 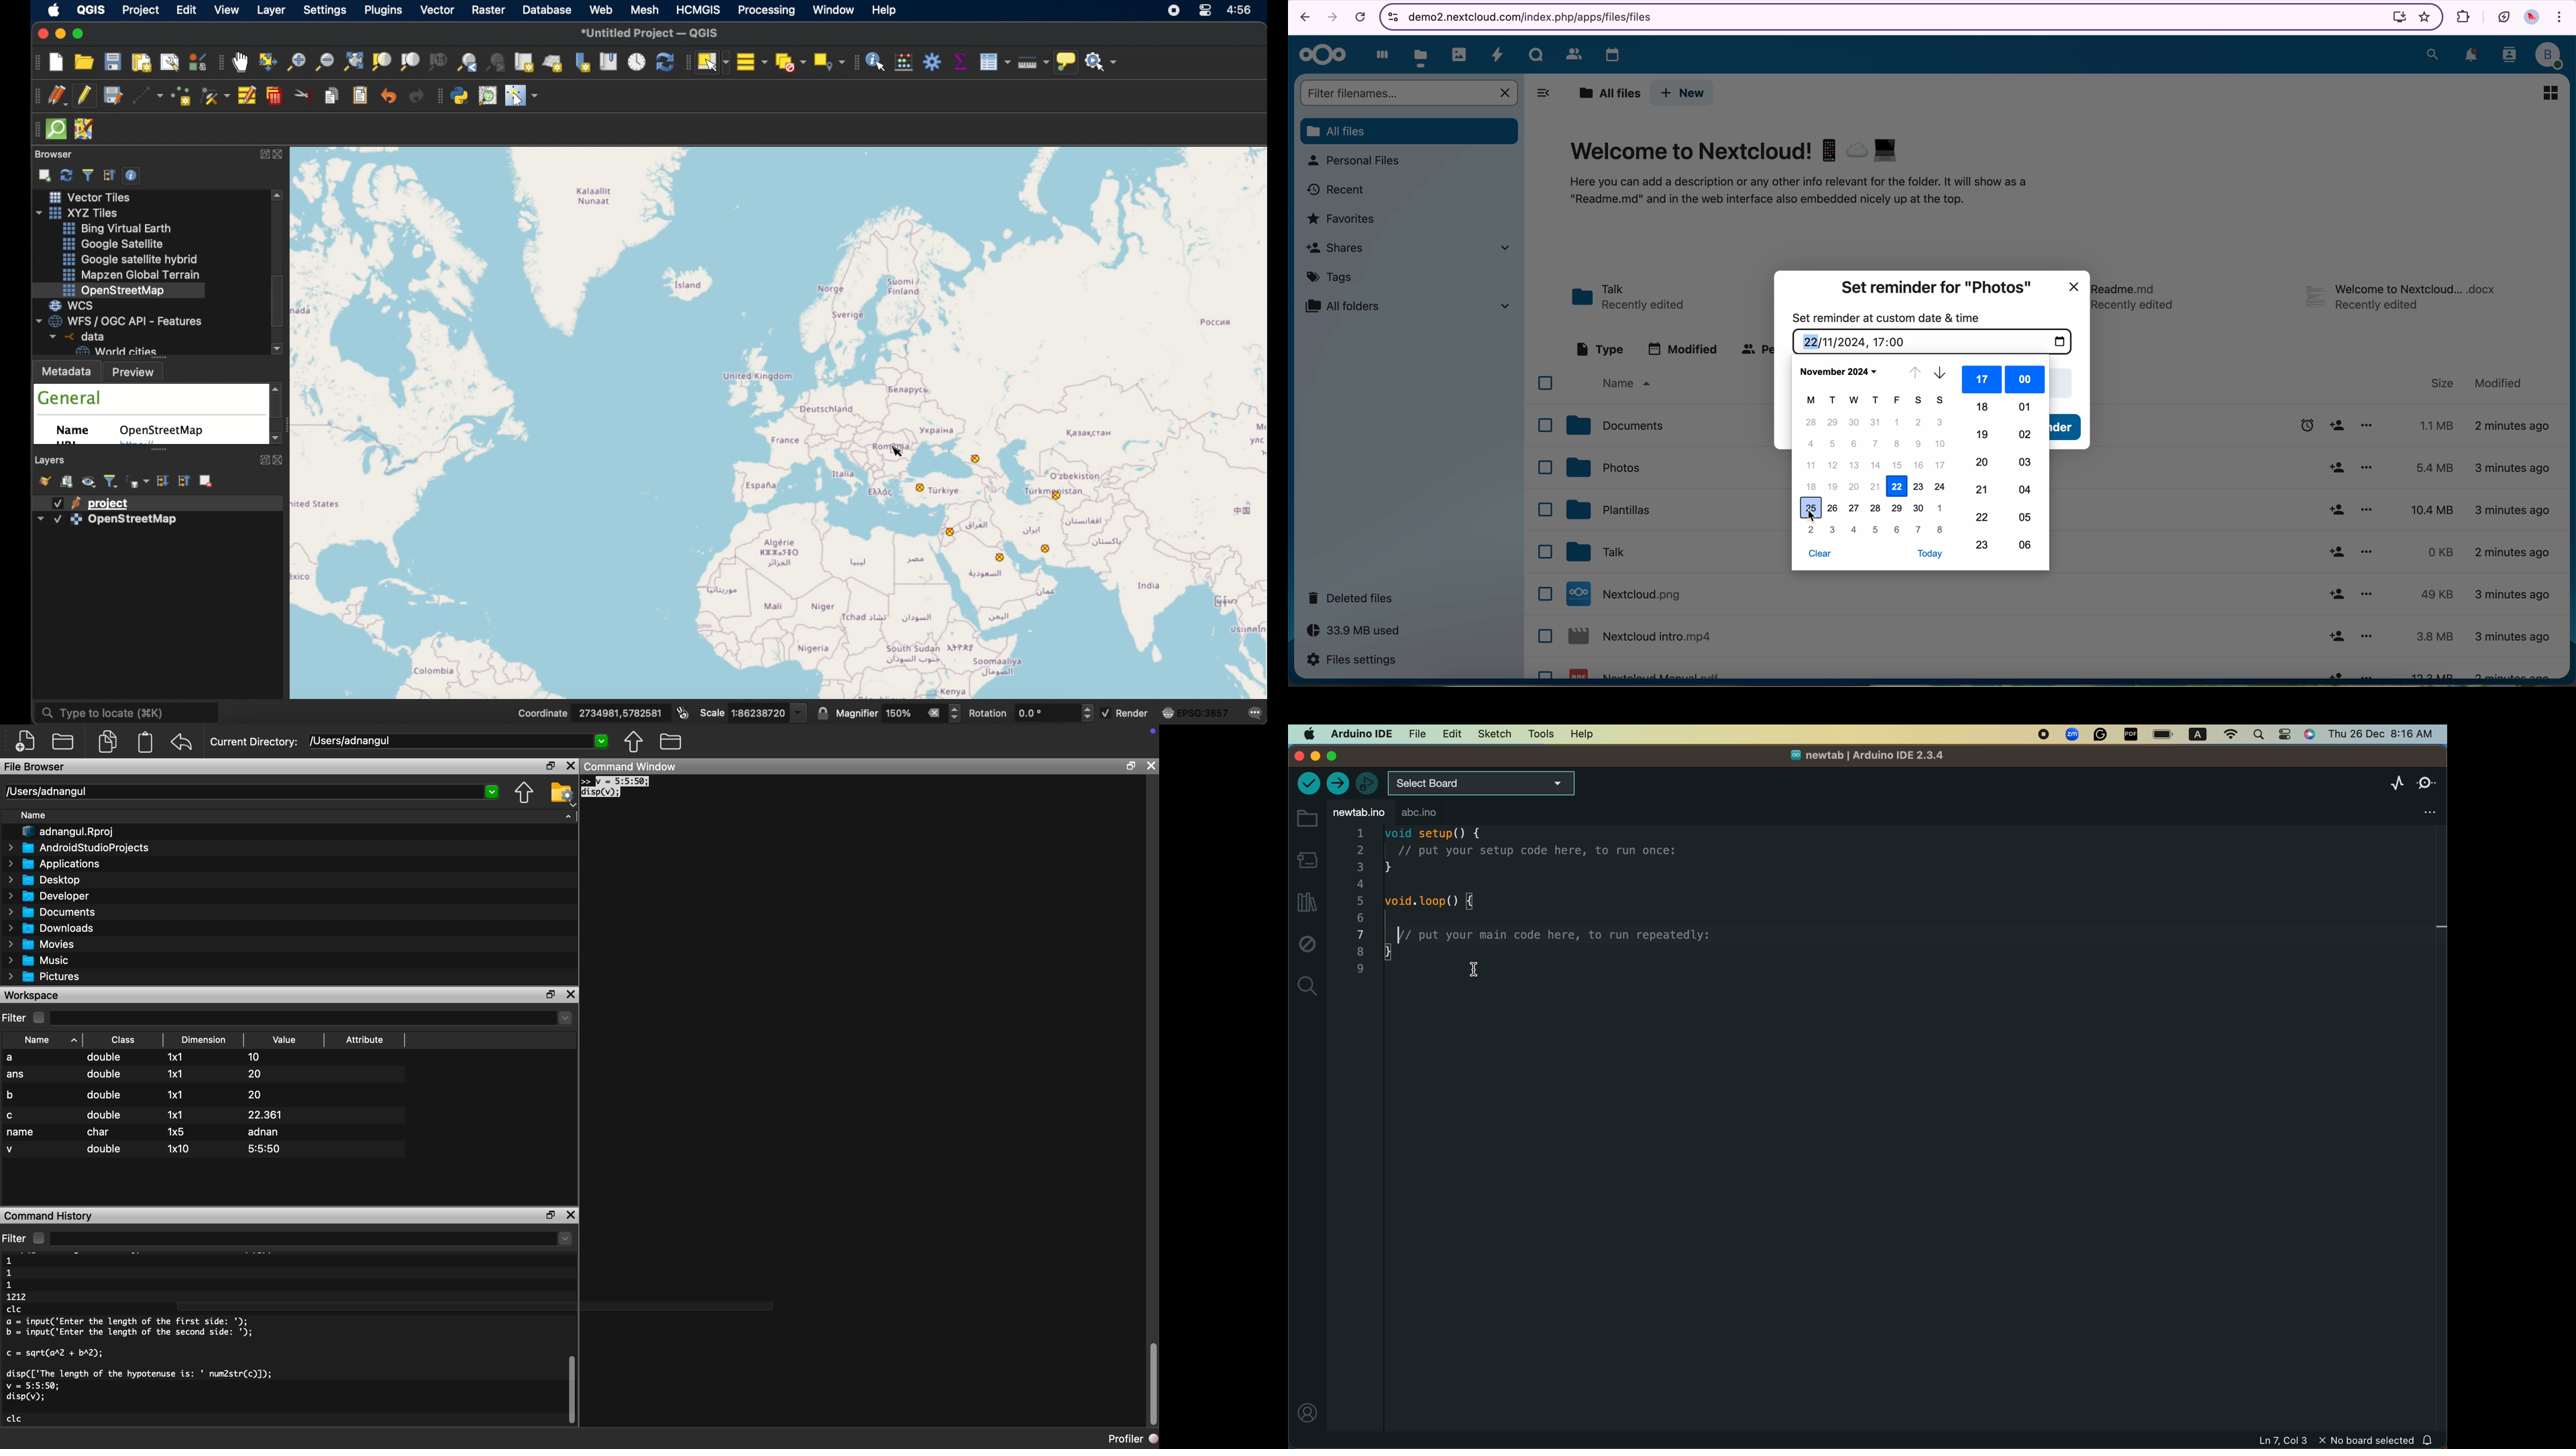 What do you see at coordinates (262, 462) in the screenshot?
I see `expand` at bounding box center [262, 462].